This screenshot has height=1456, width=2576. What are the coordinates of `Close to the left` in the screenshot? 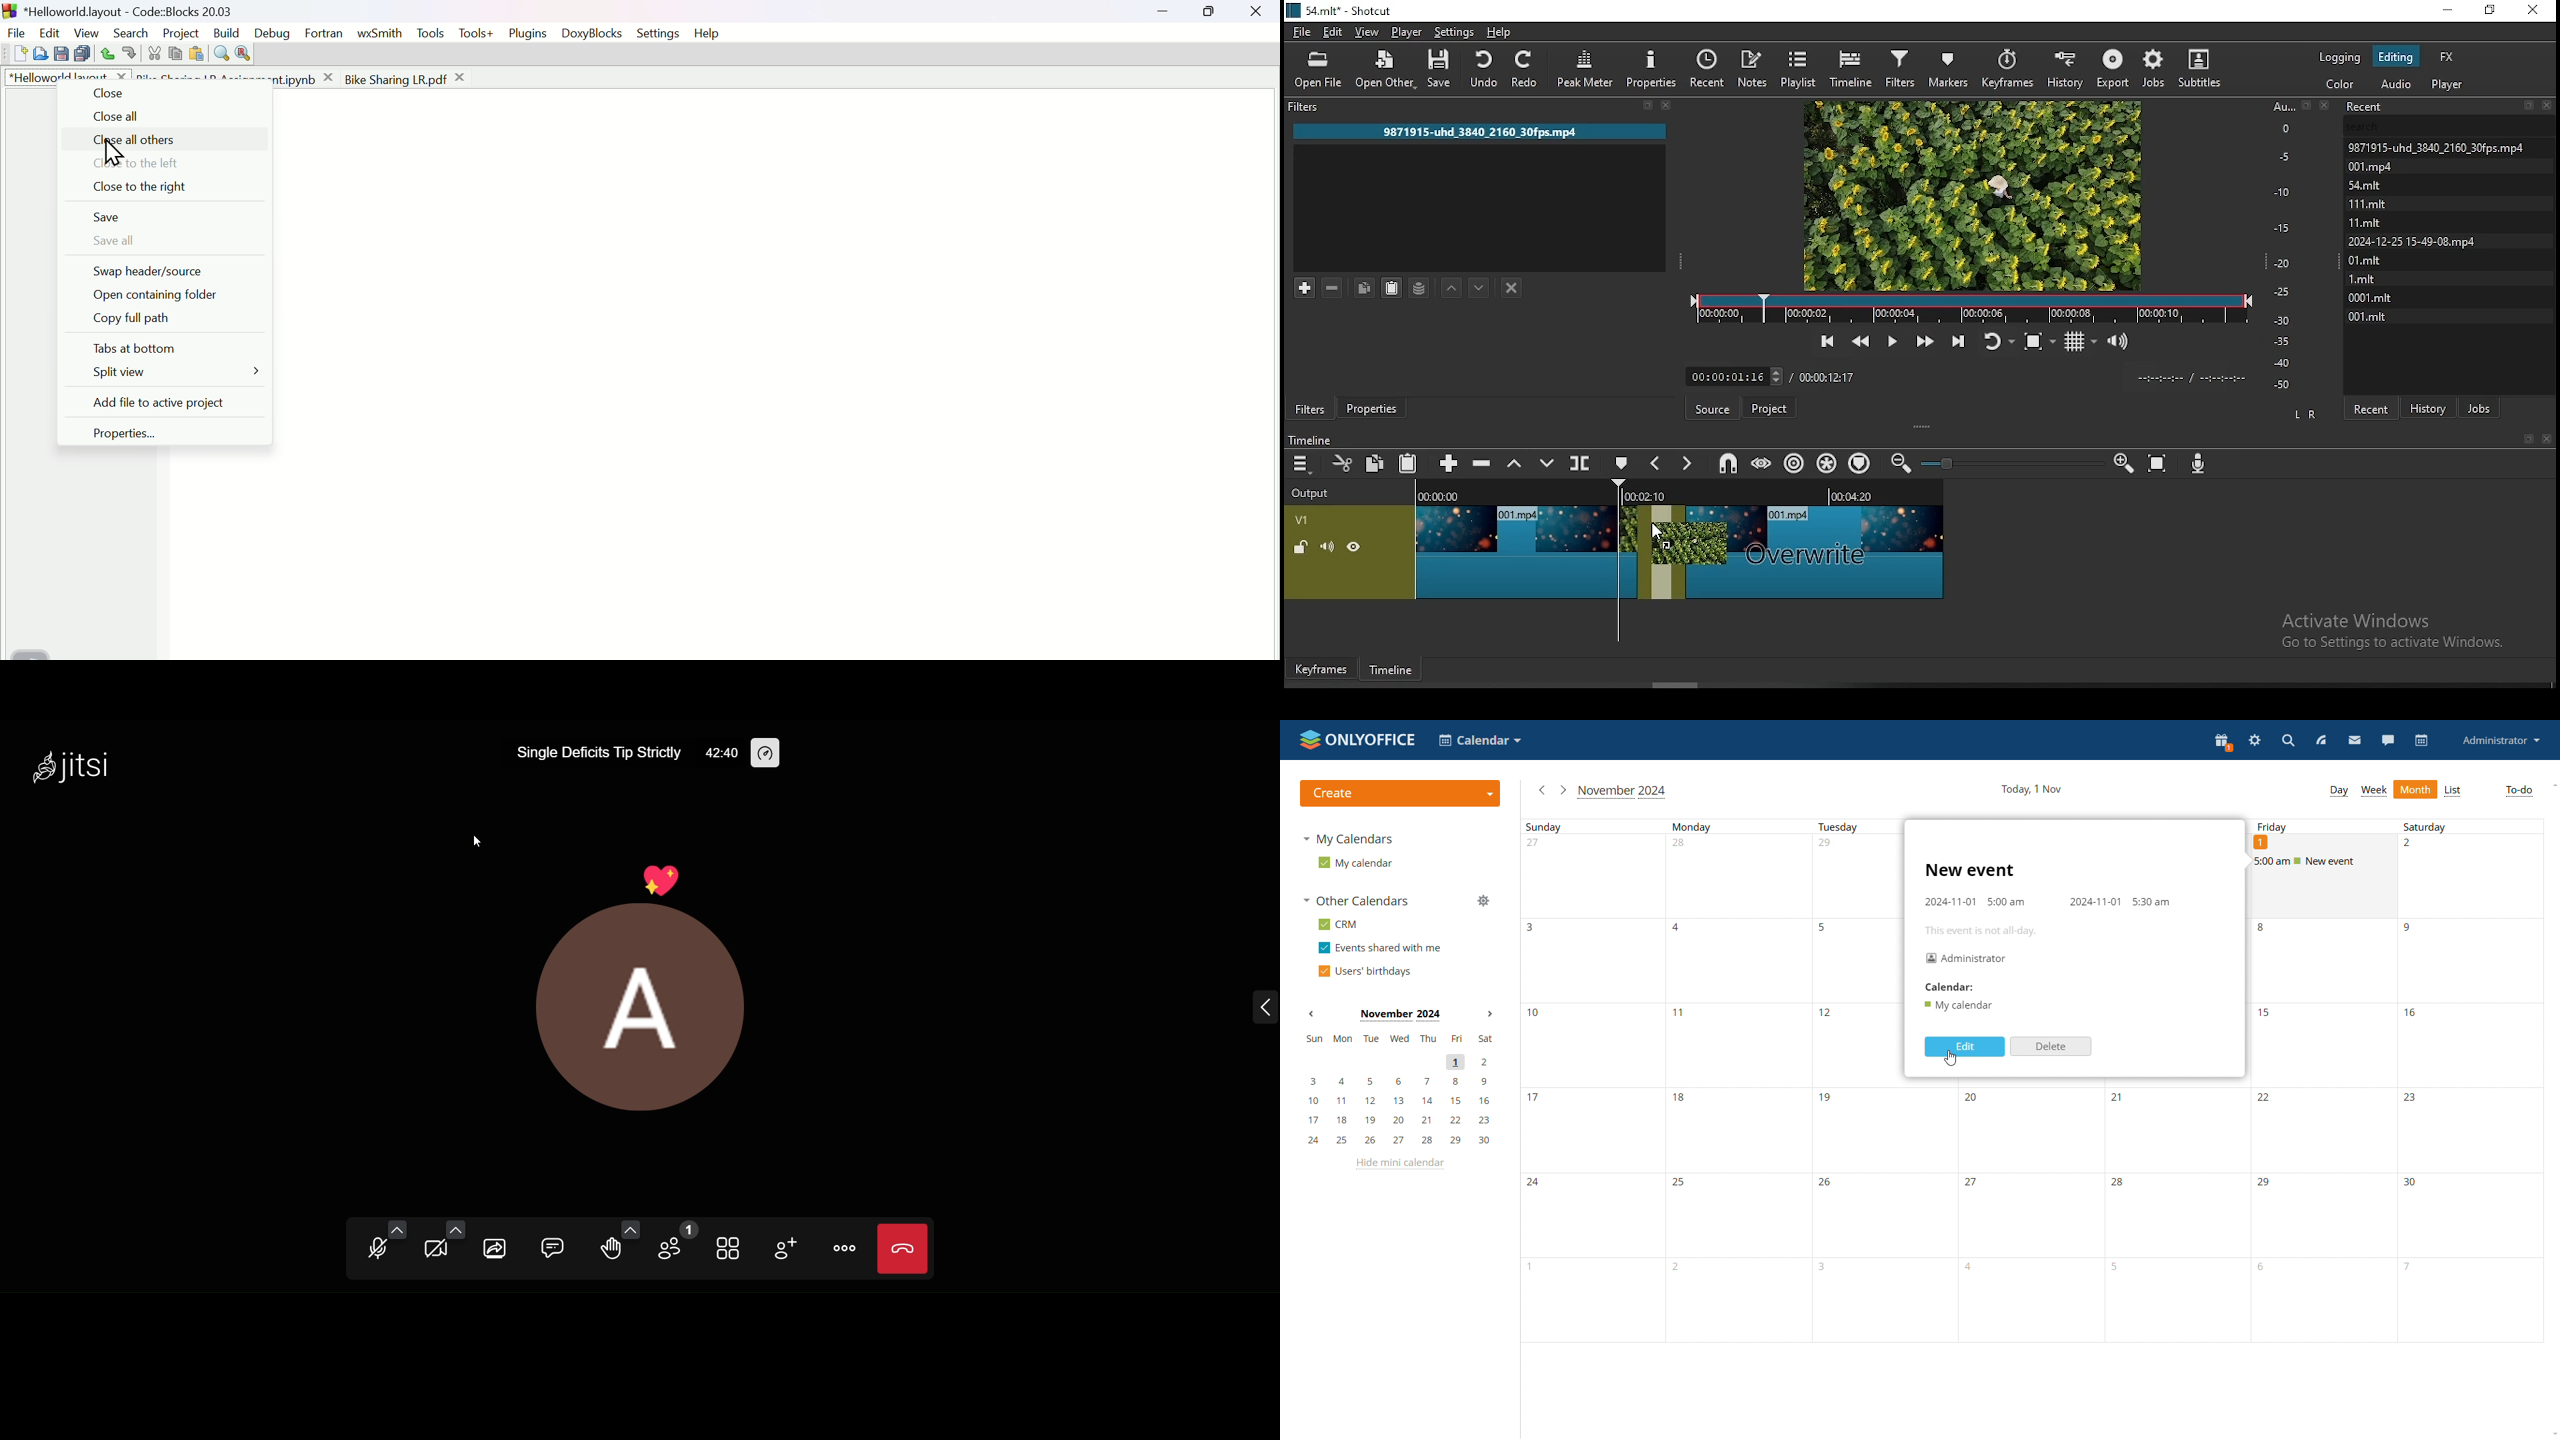 It's located at (131, 164).